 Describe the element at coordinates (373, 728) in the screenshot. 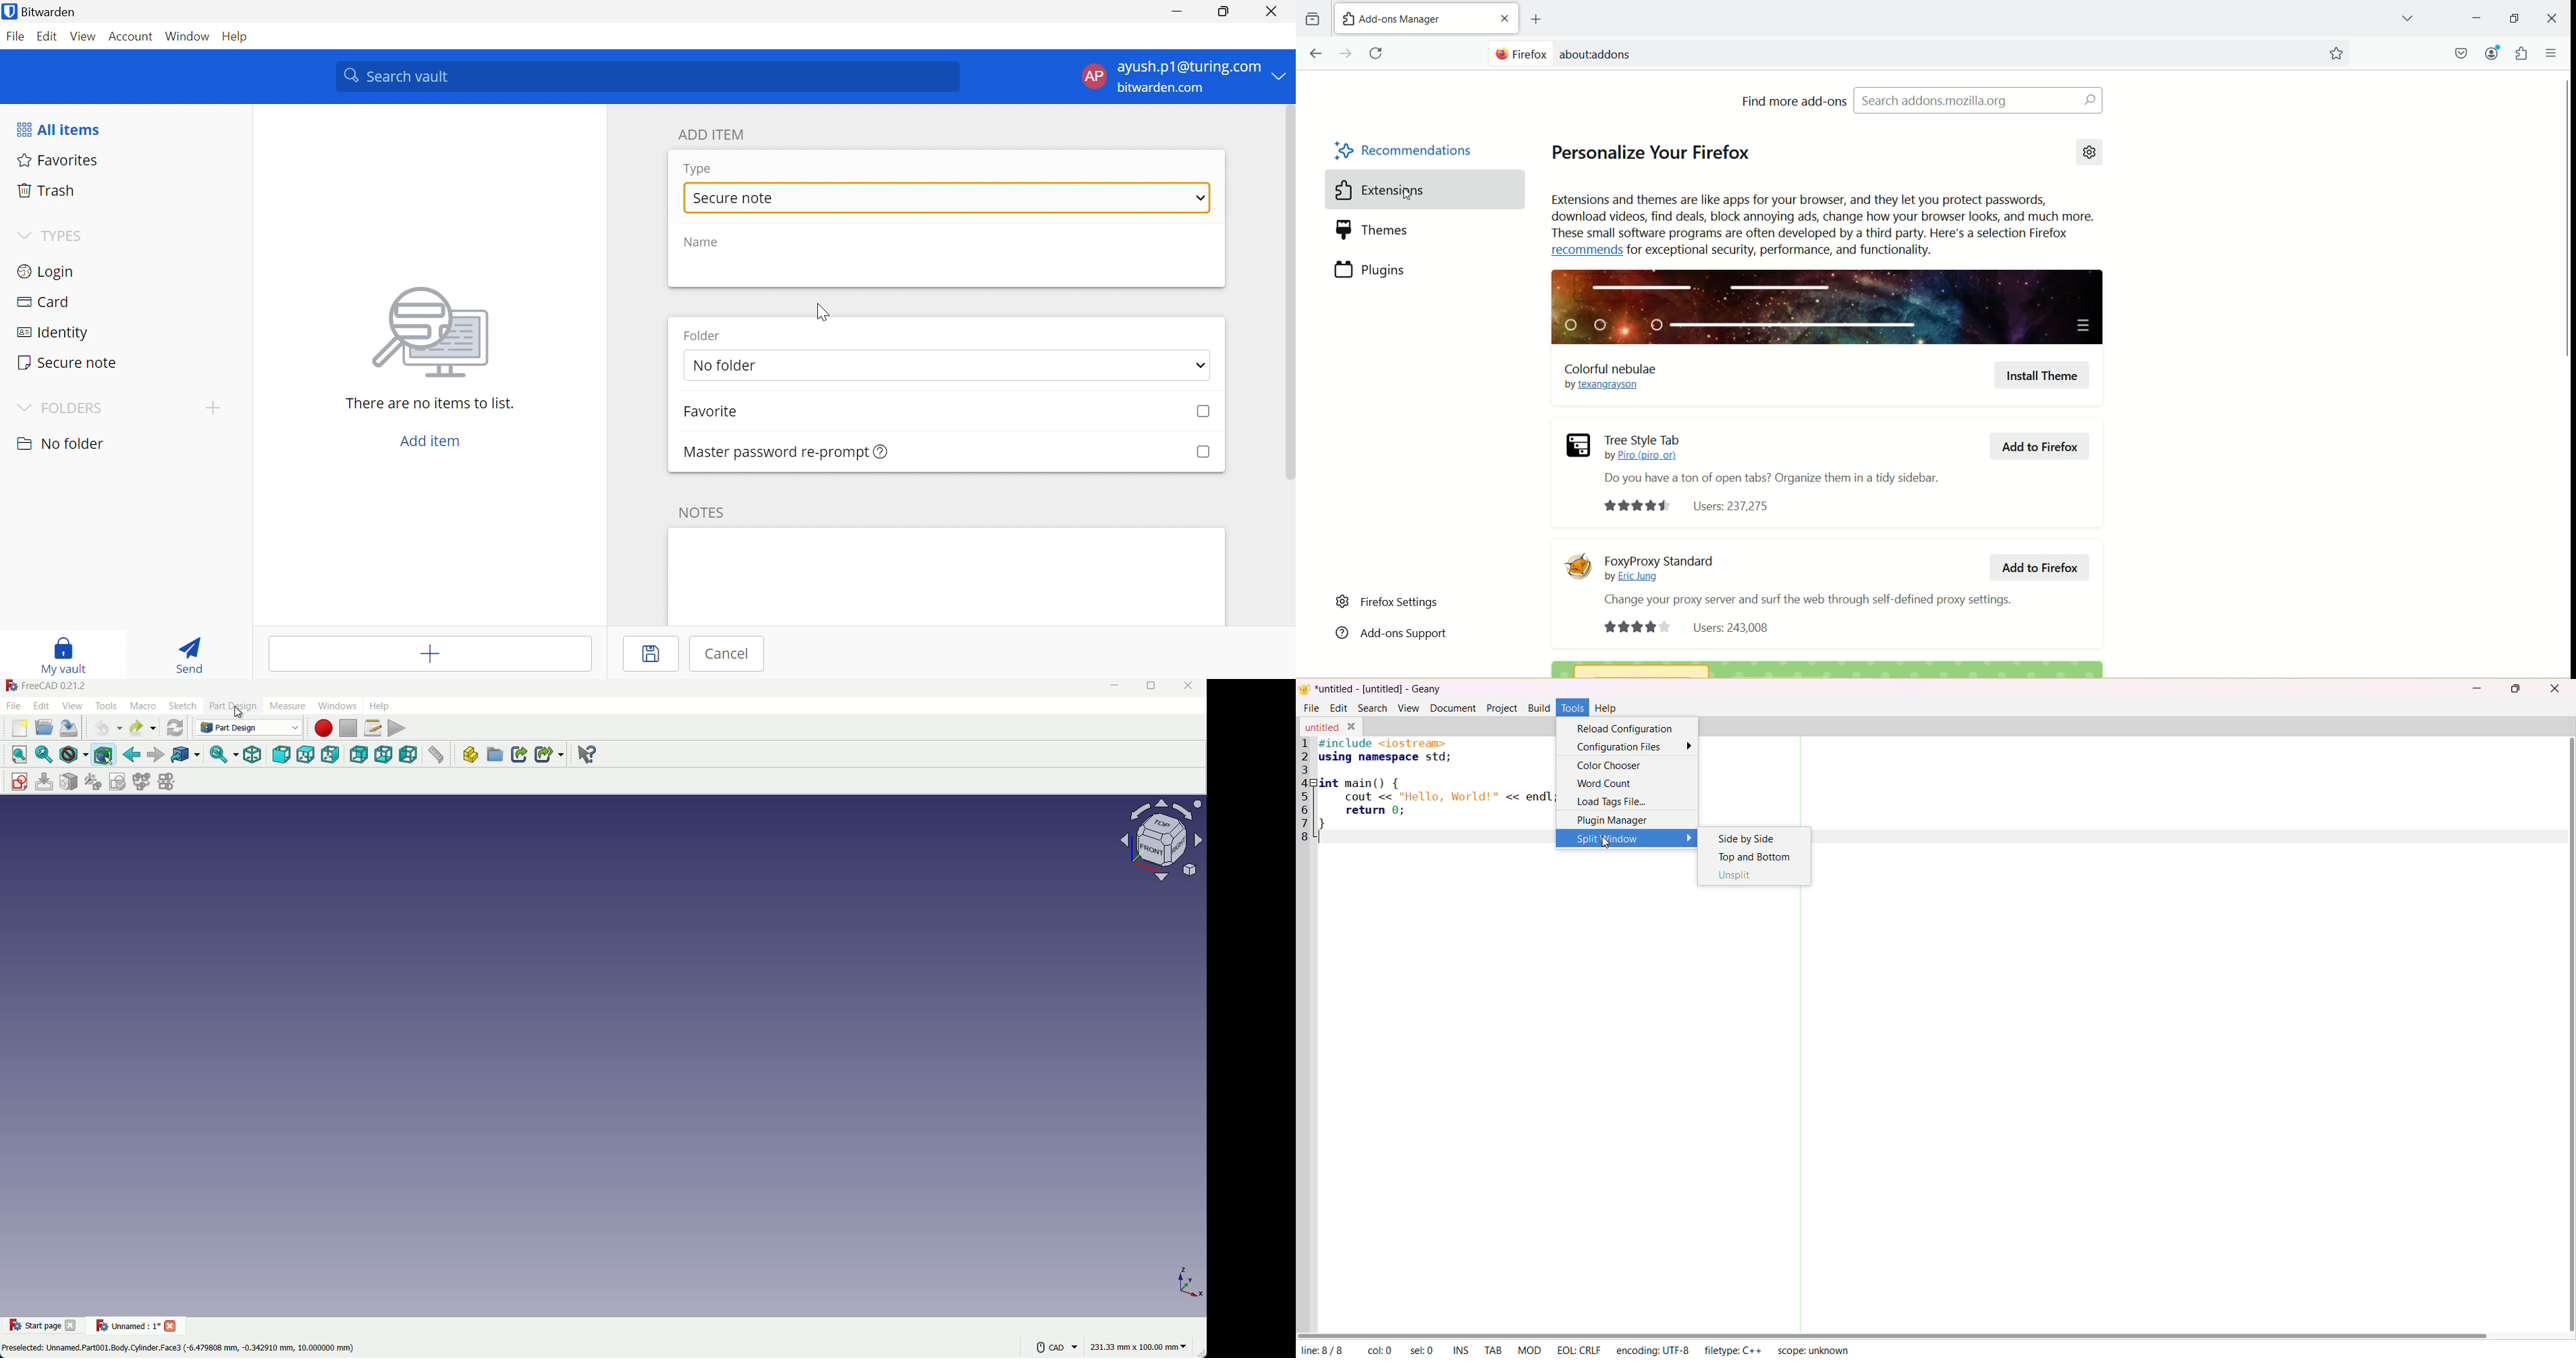

I see `macros settings` at that location.